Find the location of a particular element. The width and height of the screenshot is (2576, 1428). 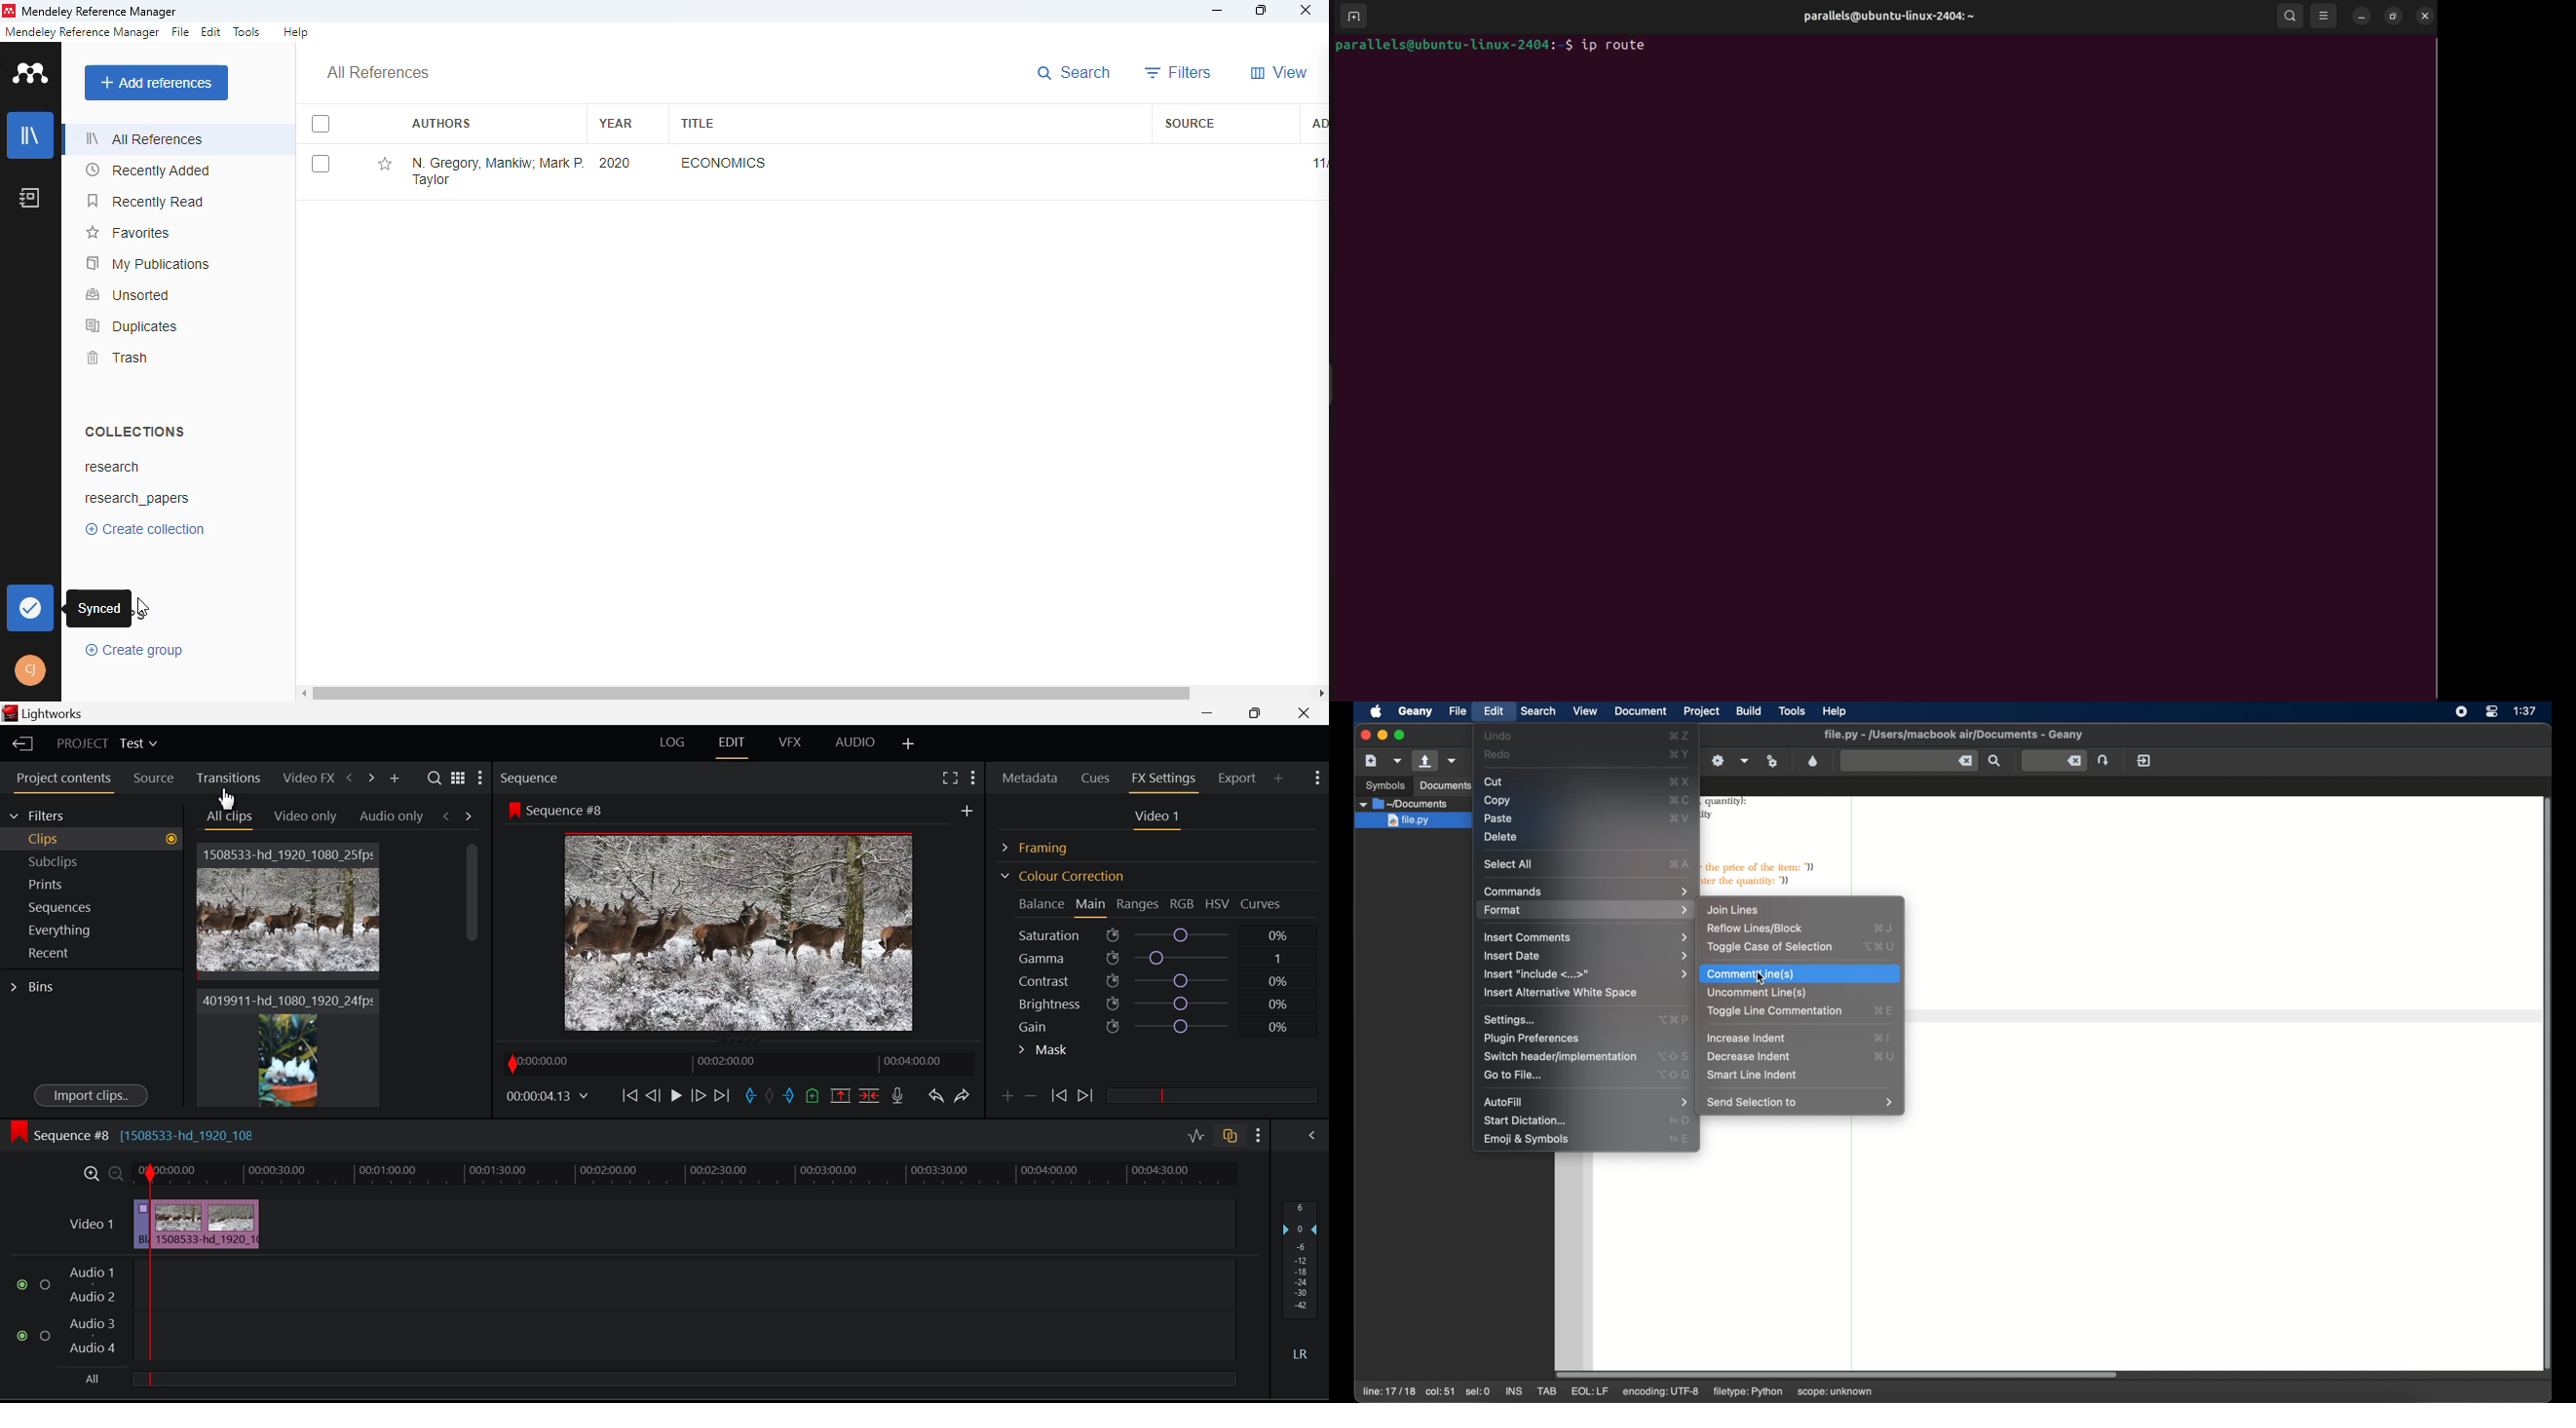

Recrod Voiceover is located at coordinates (897, 1095).